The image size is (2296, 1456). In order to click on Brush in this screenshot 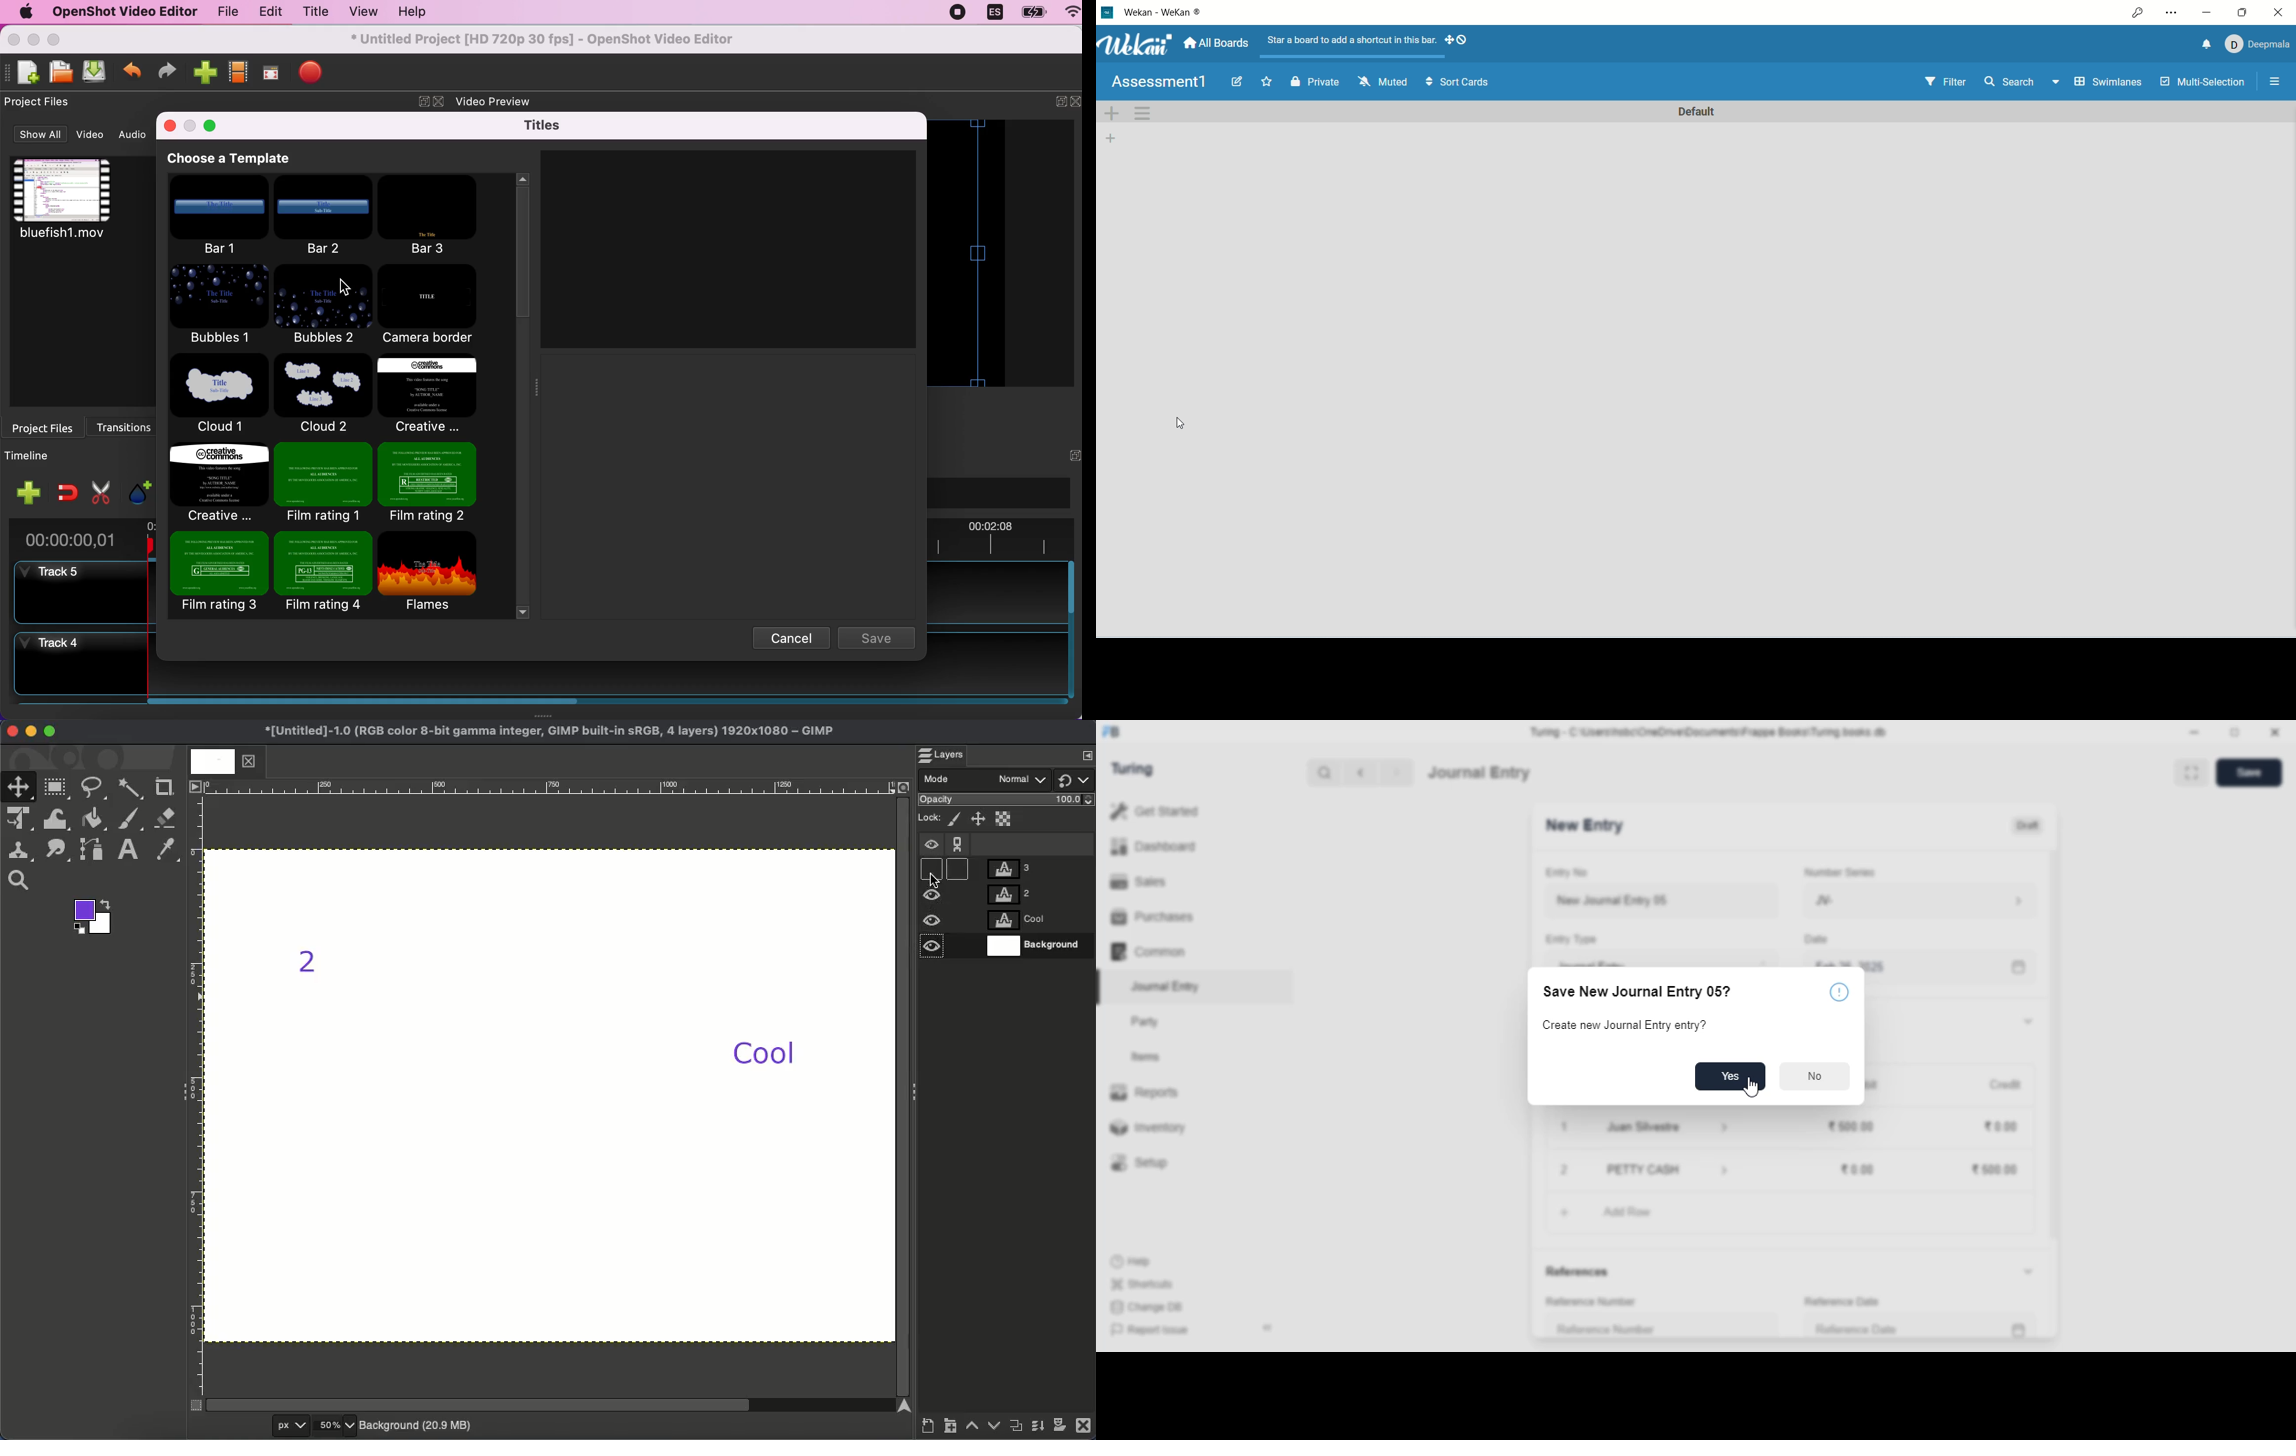, I will do `click(131, 820)`.